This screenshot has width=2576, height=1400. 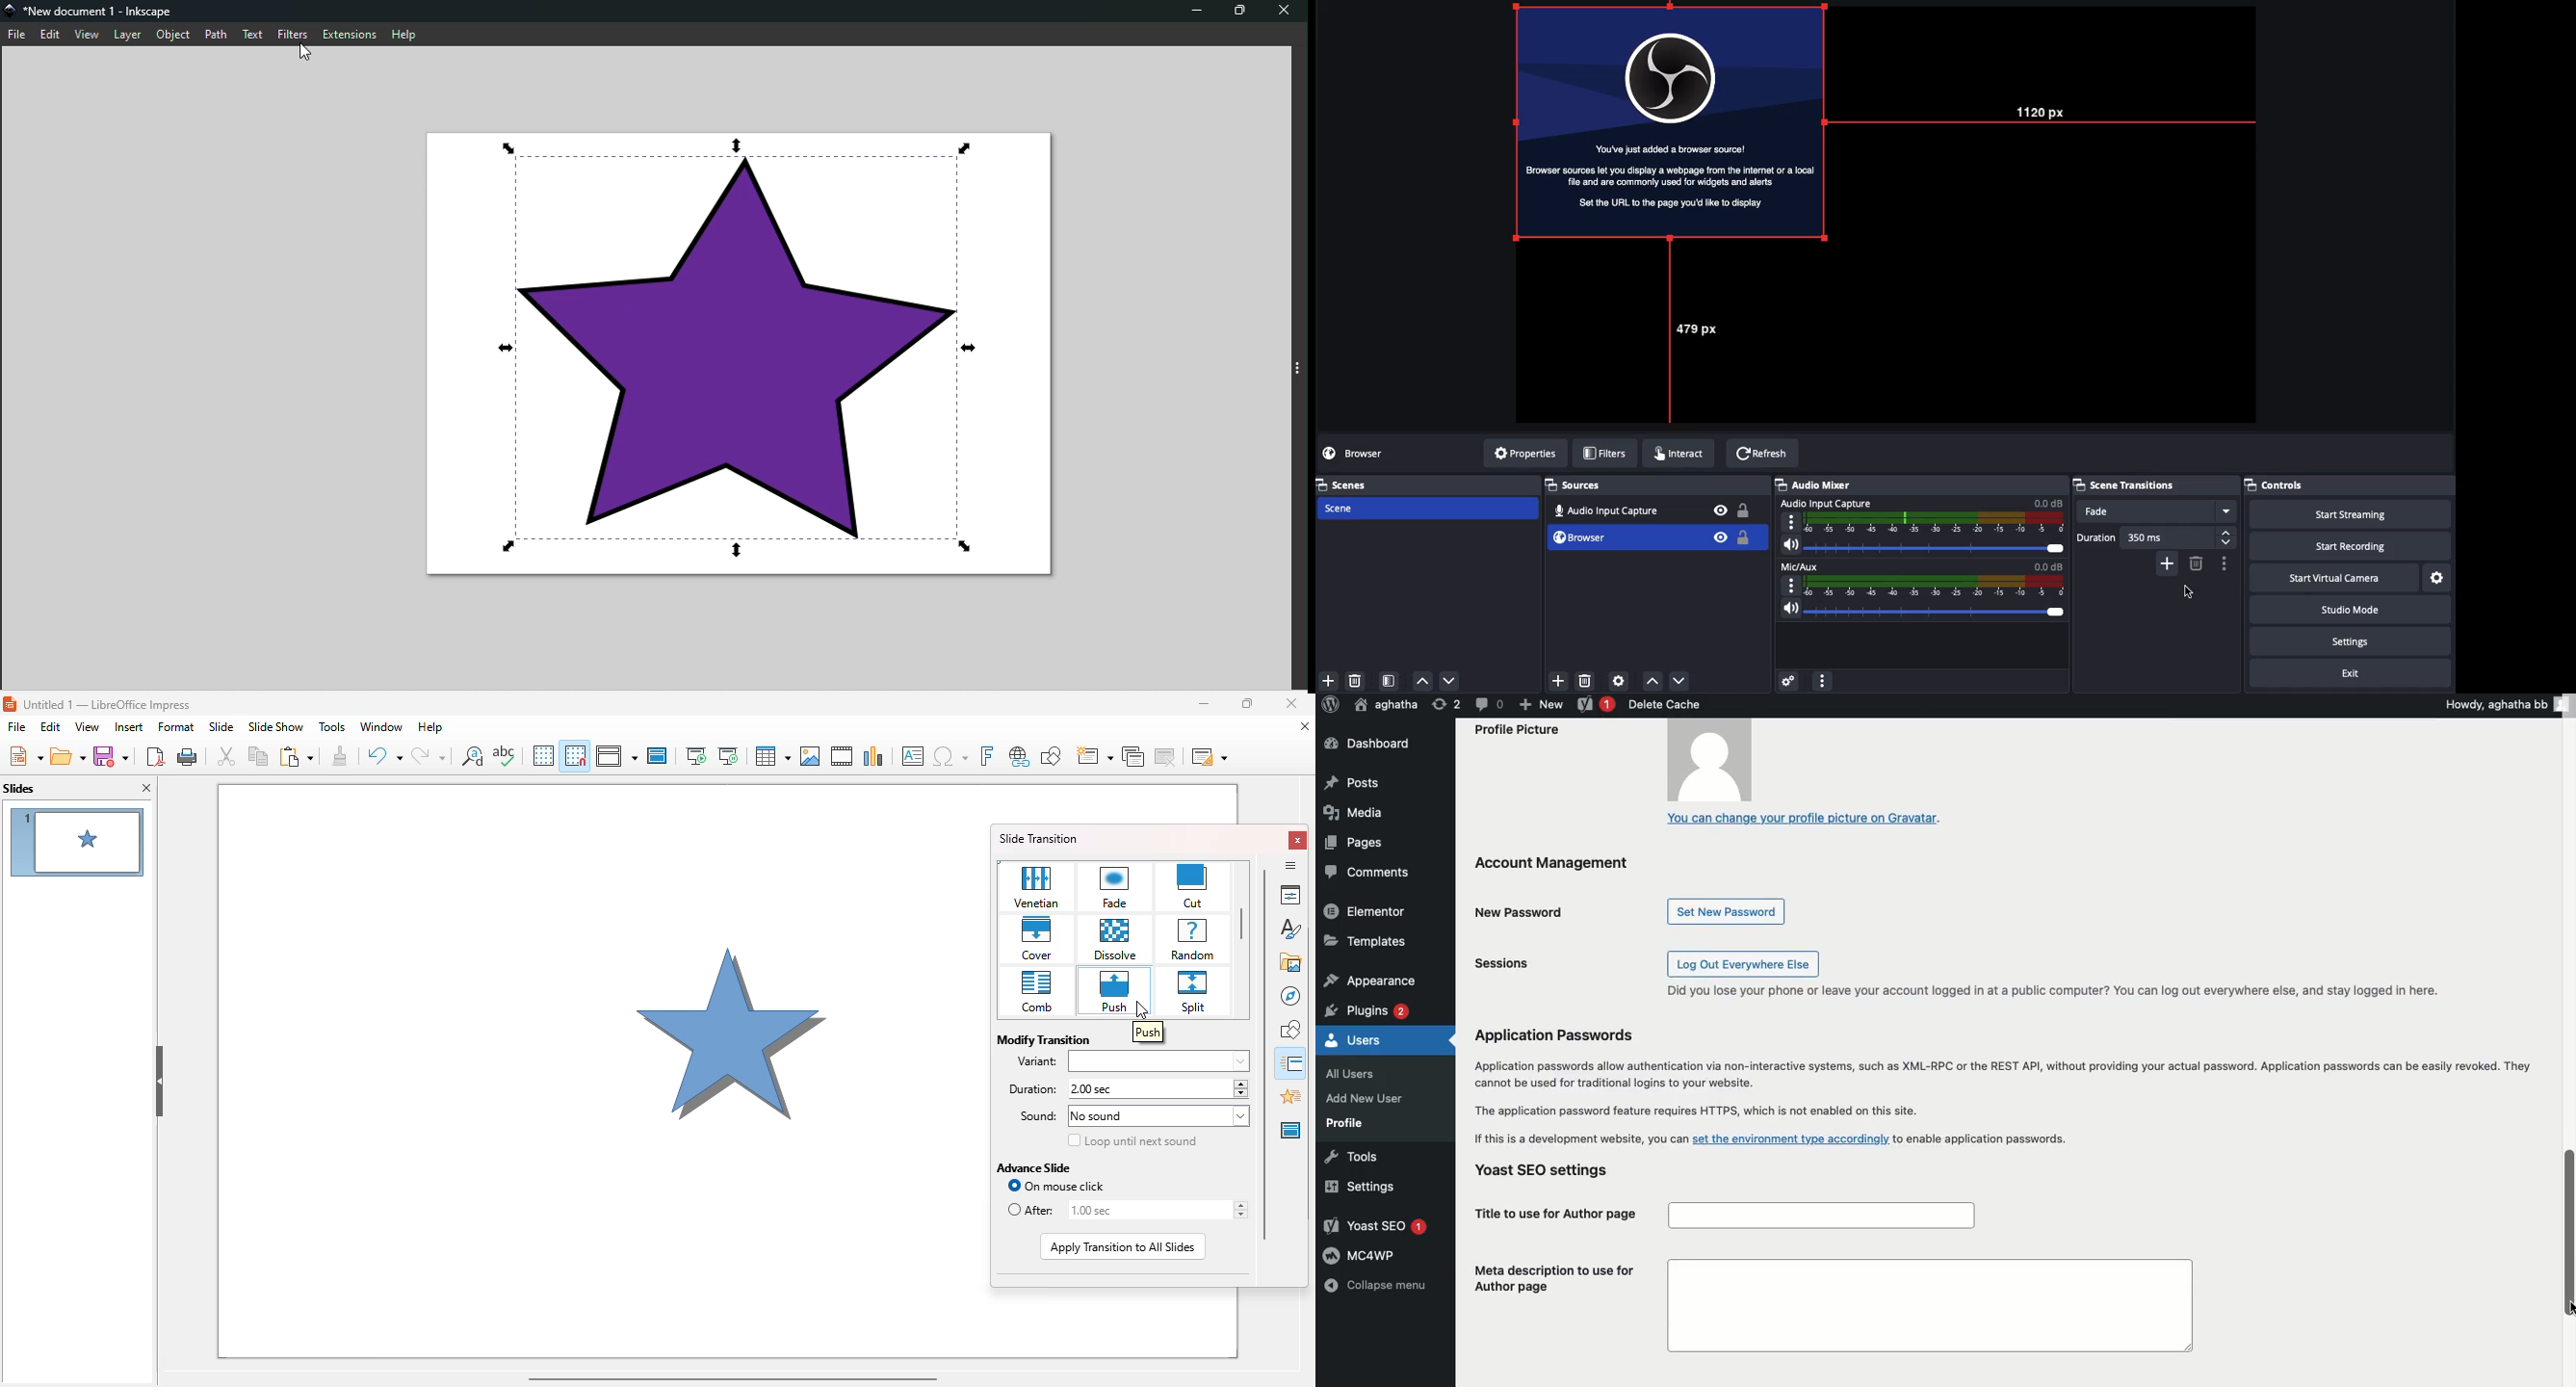 I want to click on open, so click(x=67, y=755).